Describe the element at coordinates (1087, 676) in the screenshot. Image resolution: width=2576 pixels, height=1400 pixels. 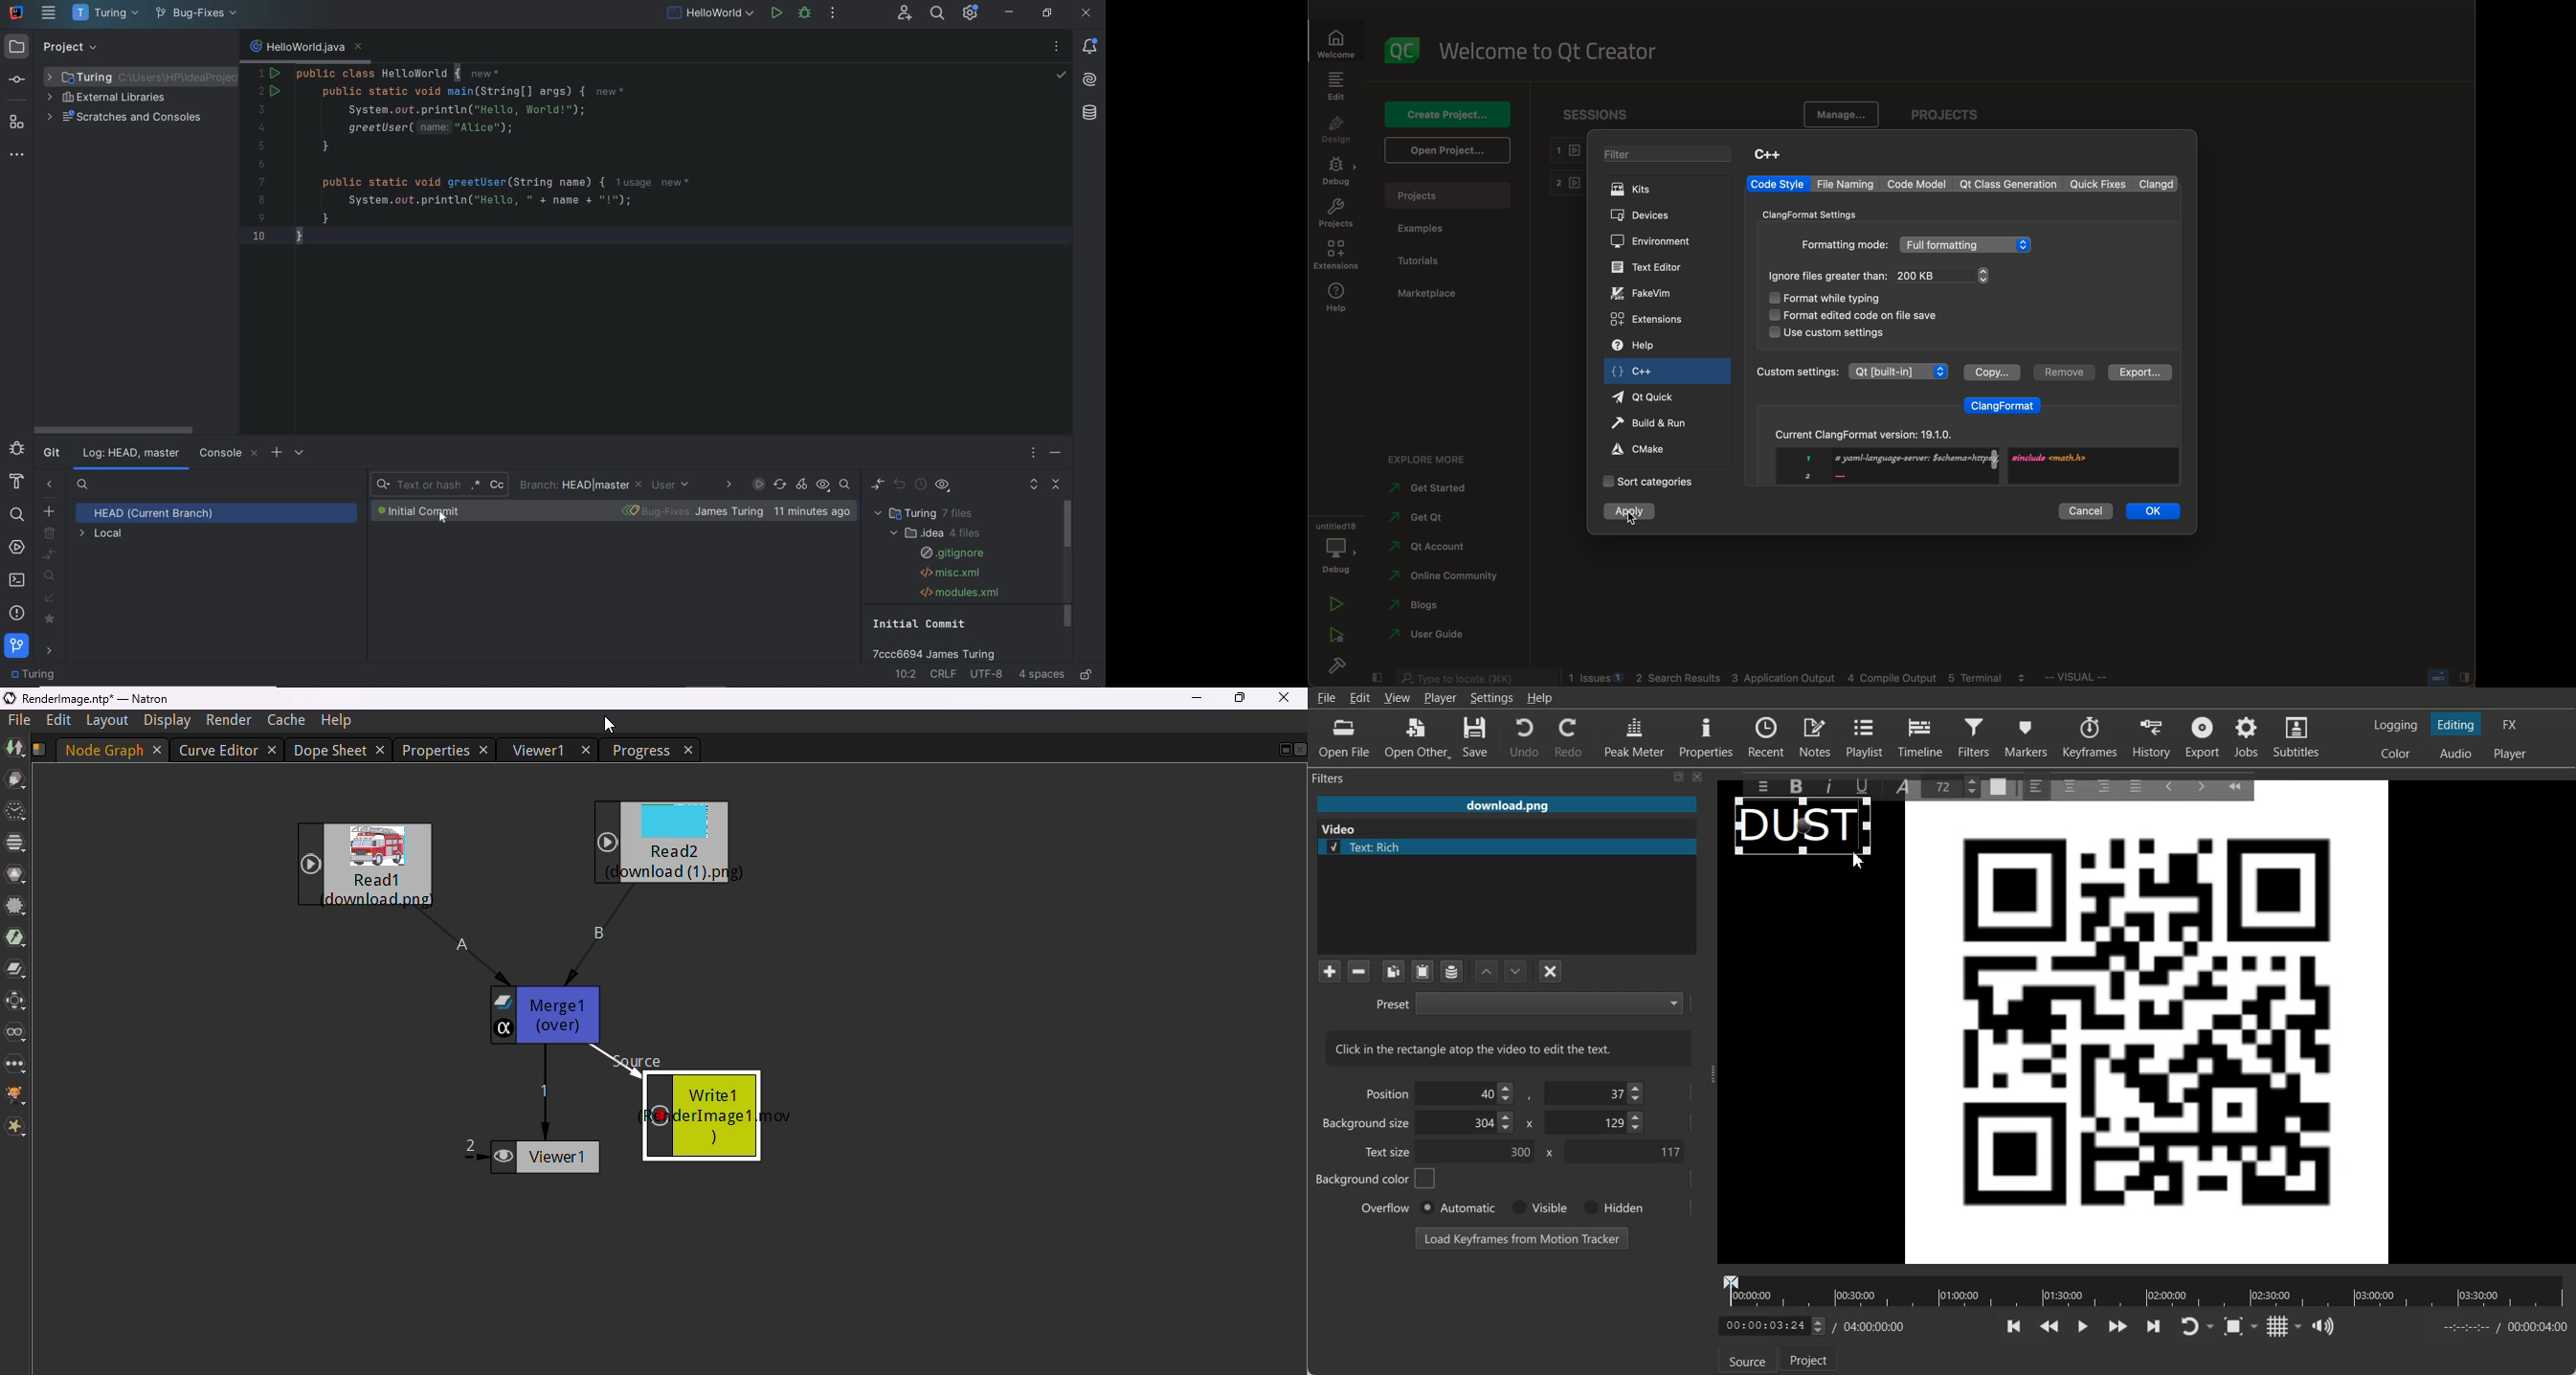
I see `make file ready only` at that location.